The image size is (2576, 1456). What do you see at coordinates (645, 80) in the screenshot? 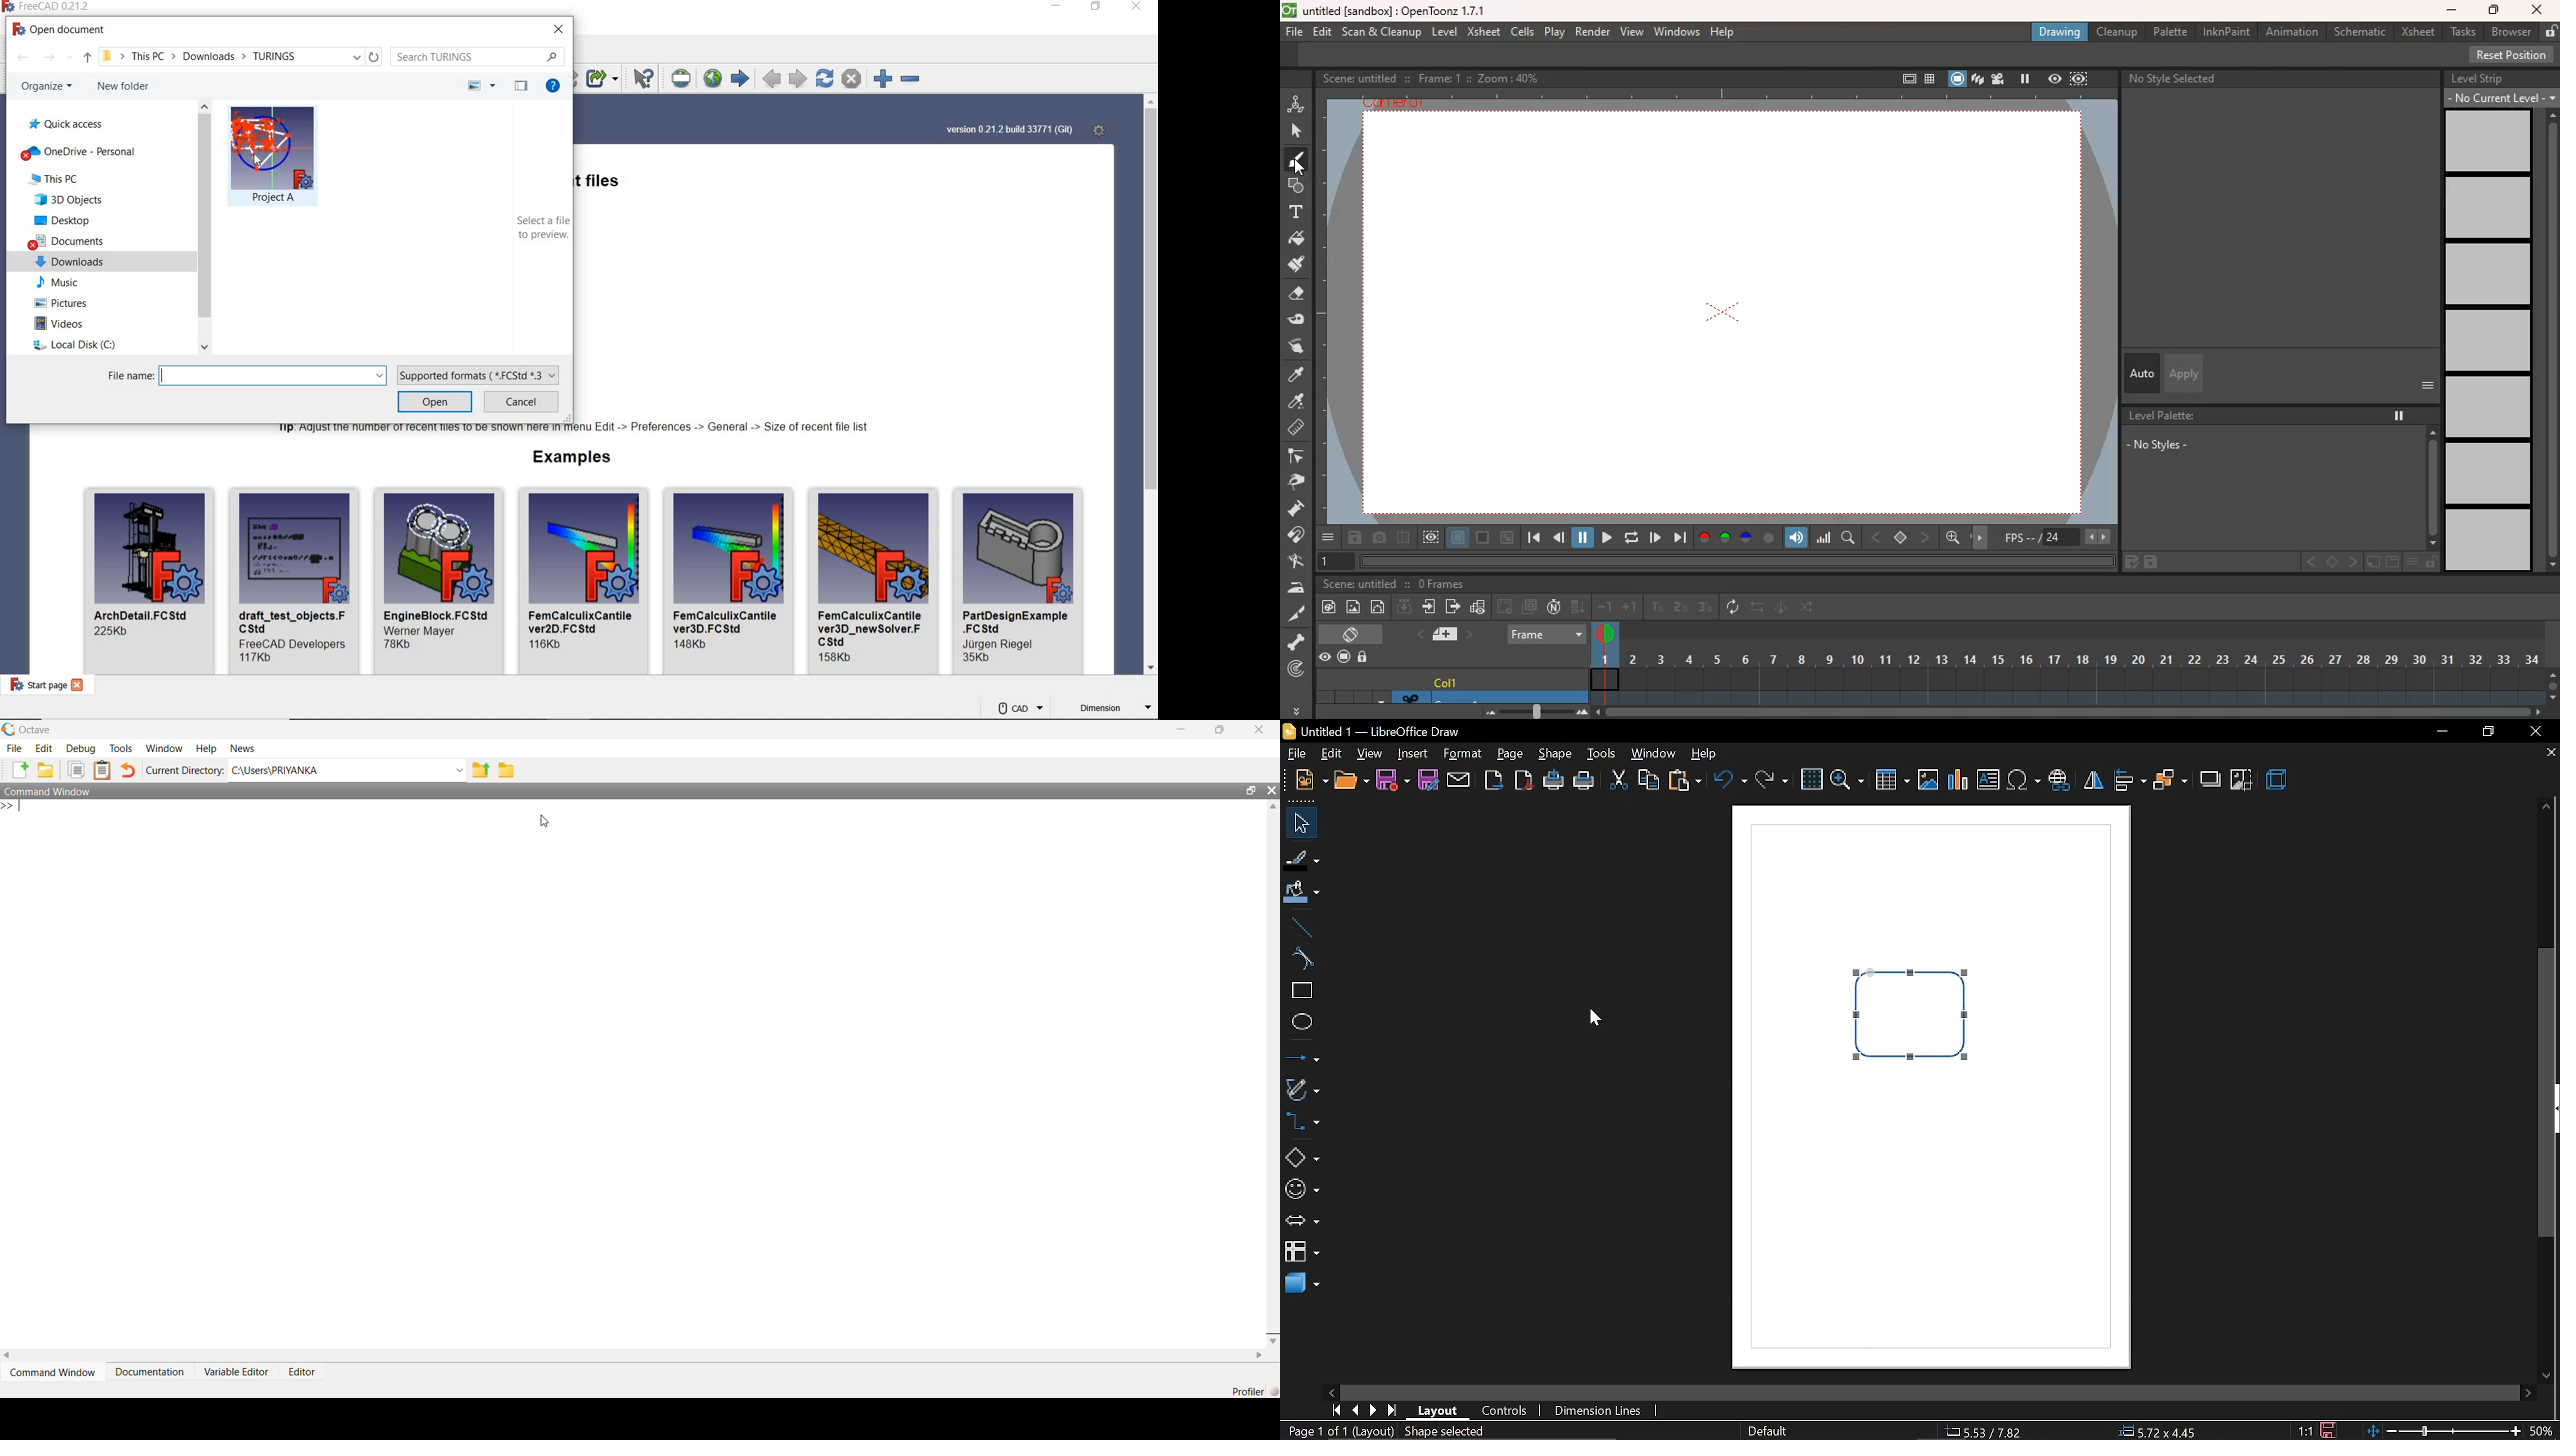
I see `WHAT'S THIS?` at bounding box center [645, 80].